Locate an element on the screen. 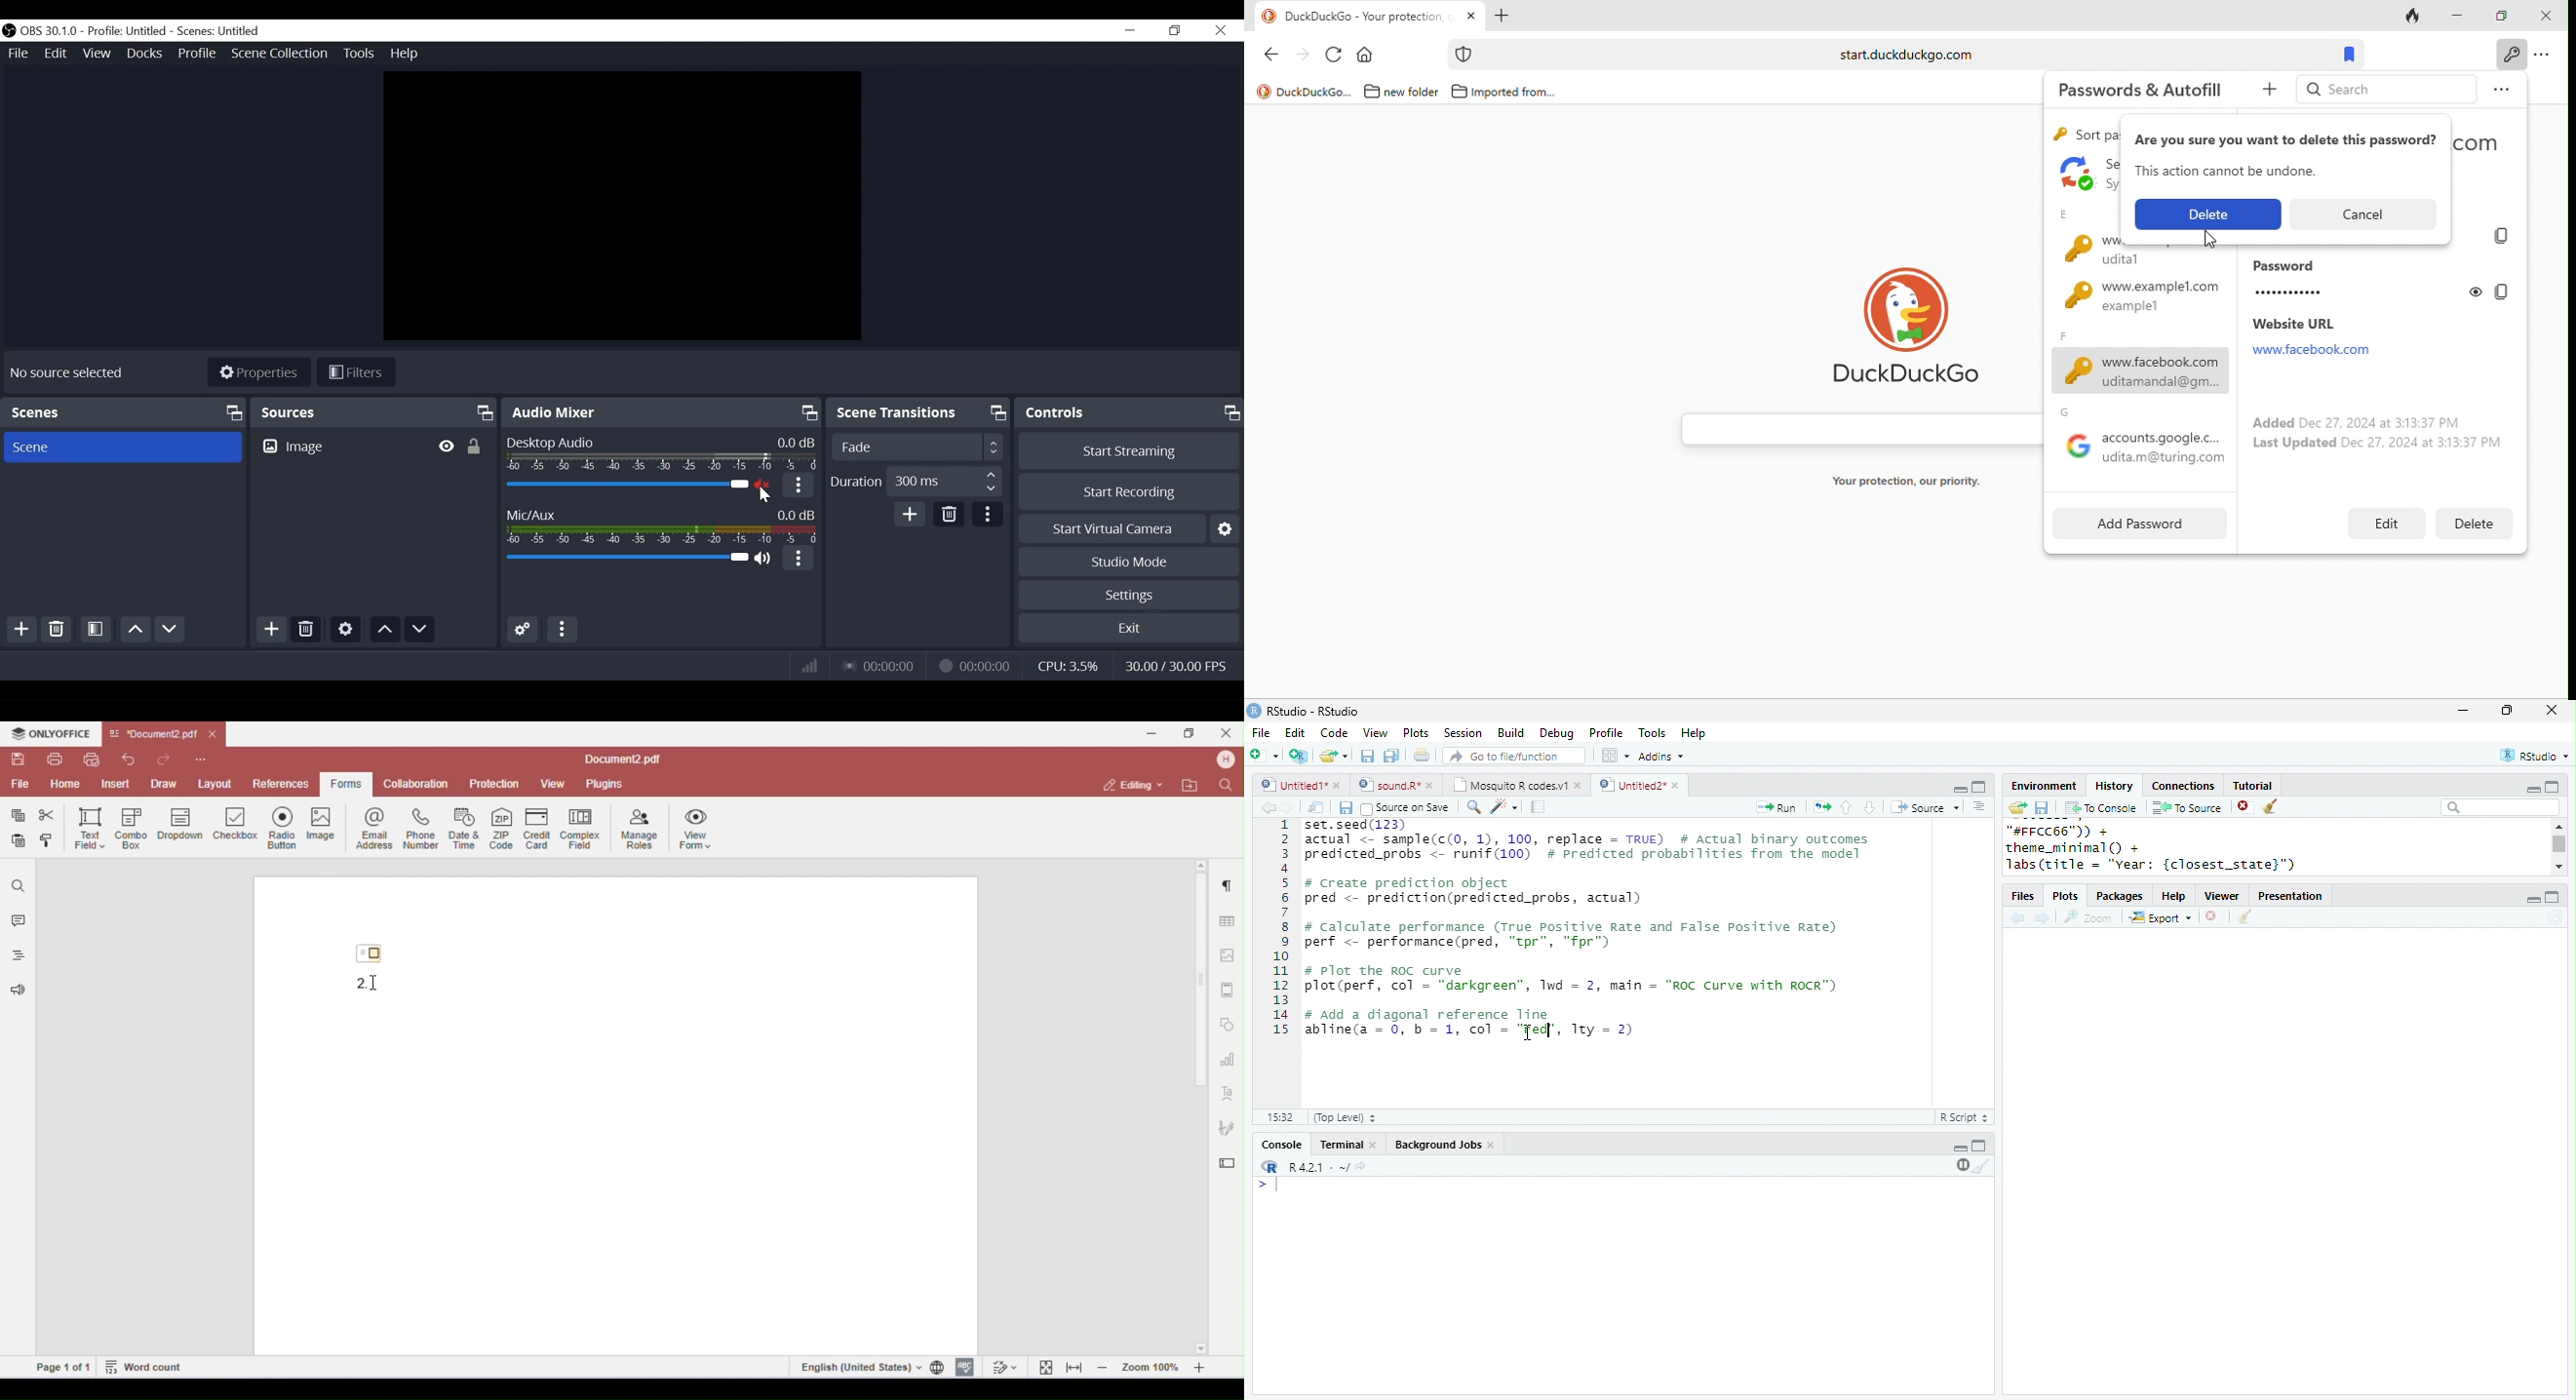 The width and height of the screenshot is (2576, 1400). Zoom is located at coordinates (2088, 917).